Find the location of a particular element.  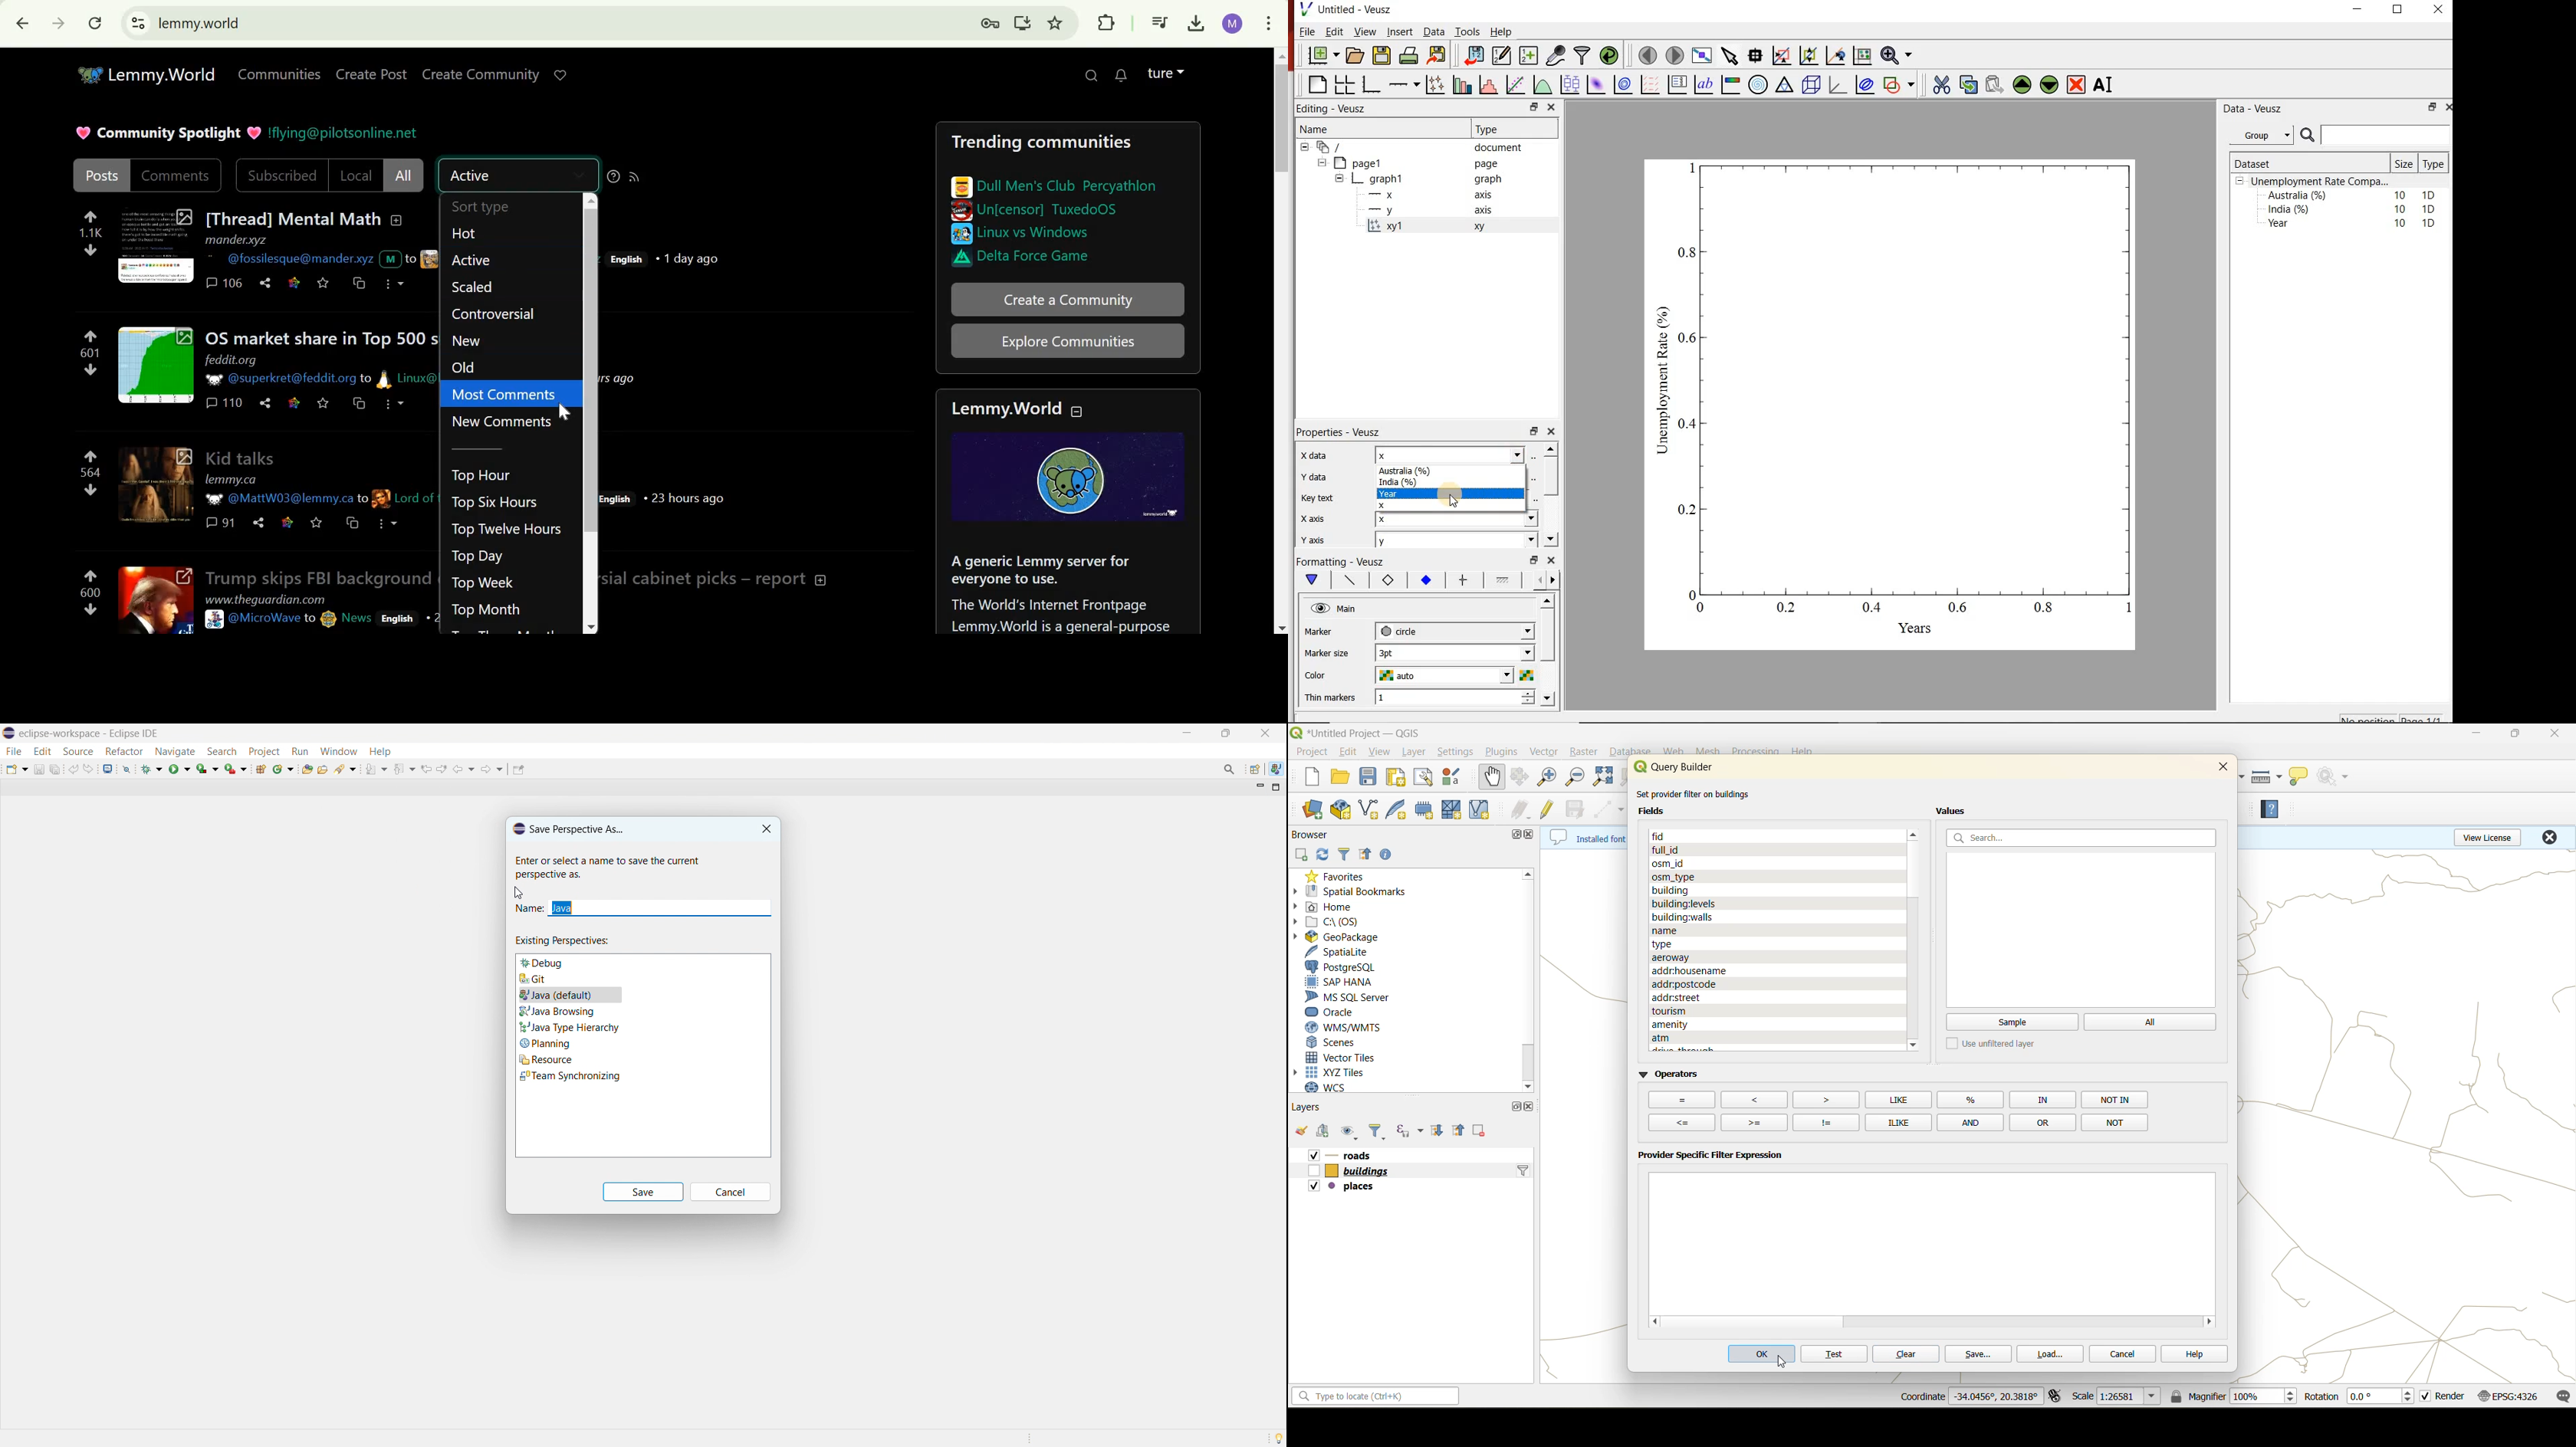

minimise is located at coordinates (2431, 107).